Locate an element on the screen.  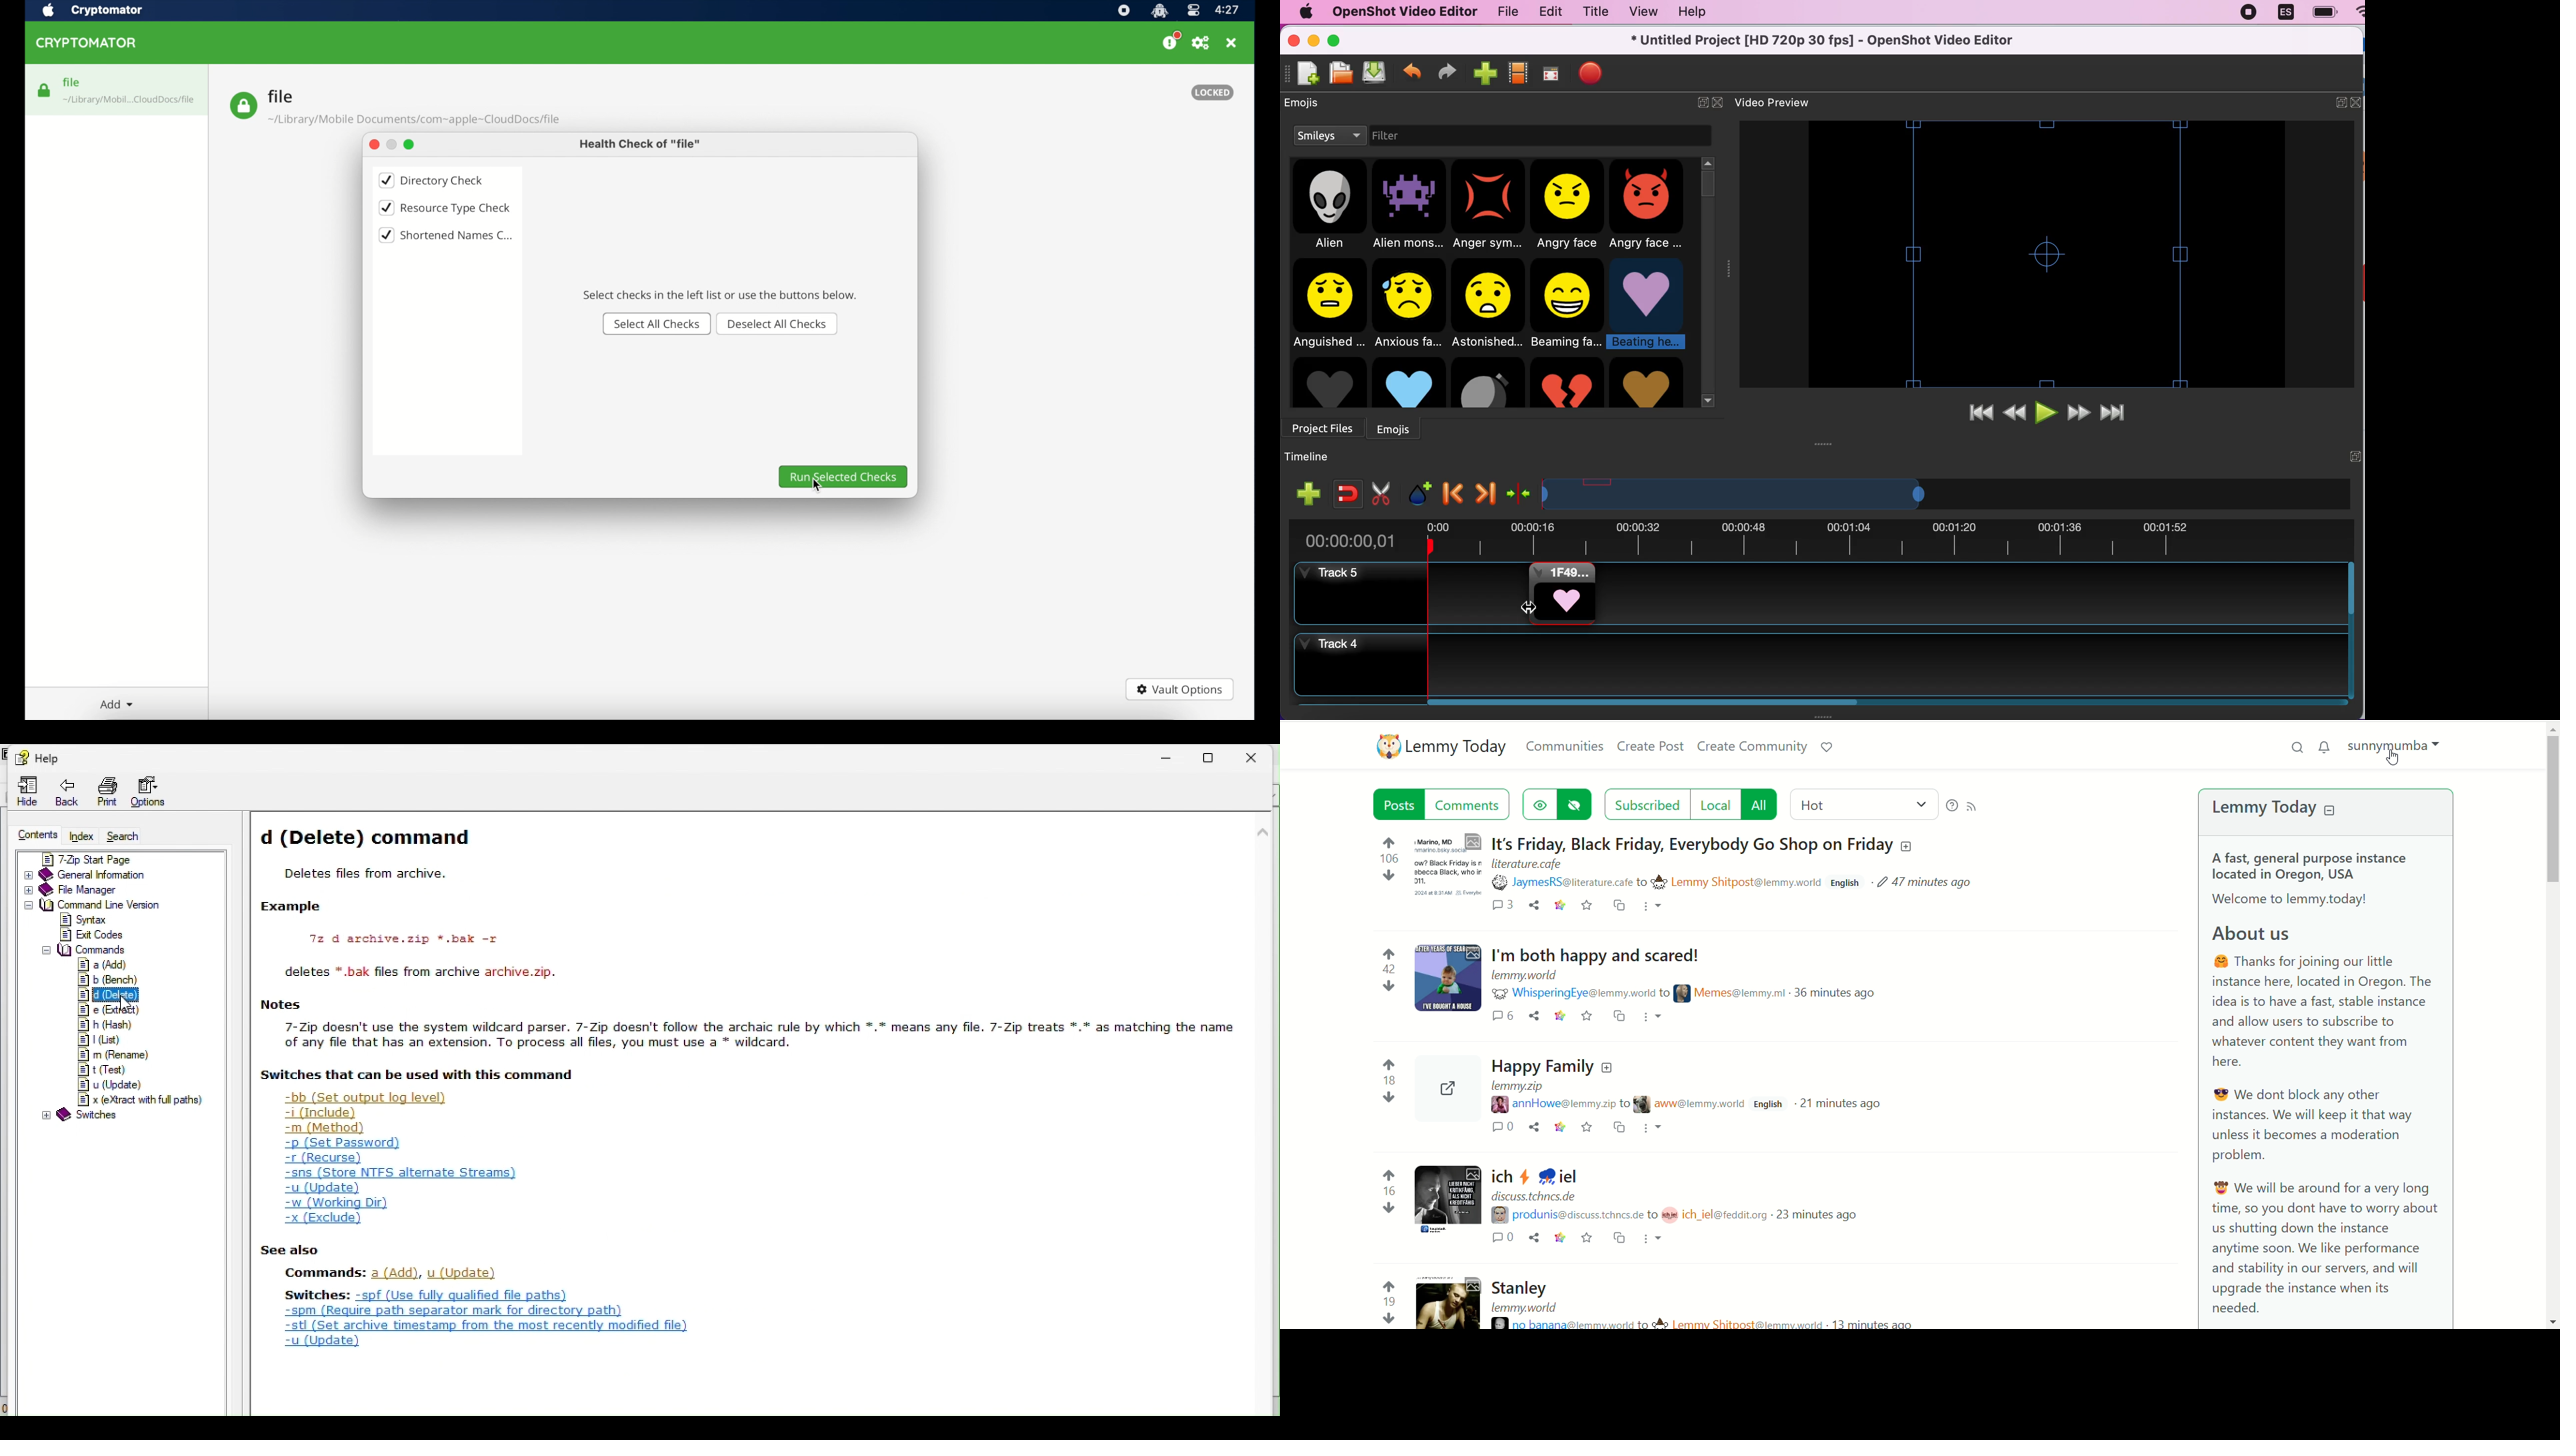
share is located at coordinates (1535, 907).